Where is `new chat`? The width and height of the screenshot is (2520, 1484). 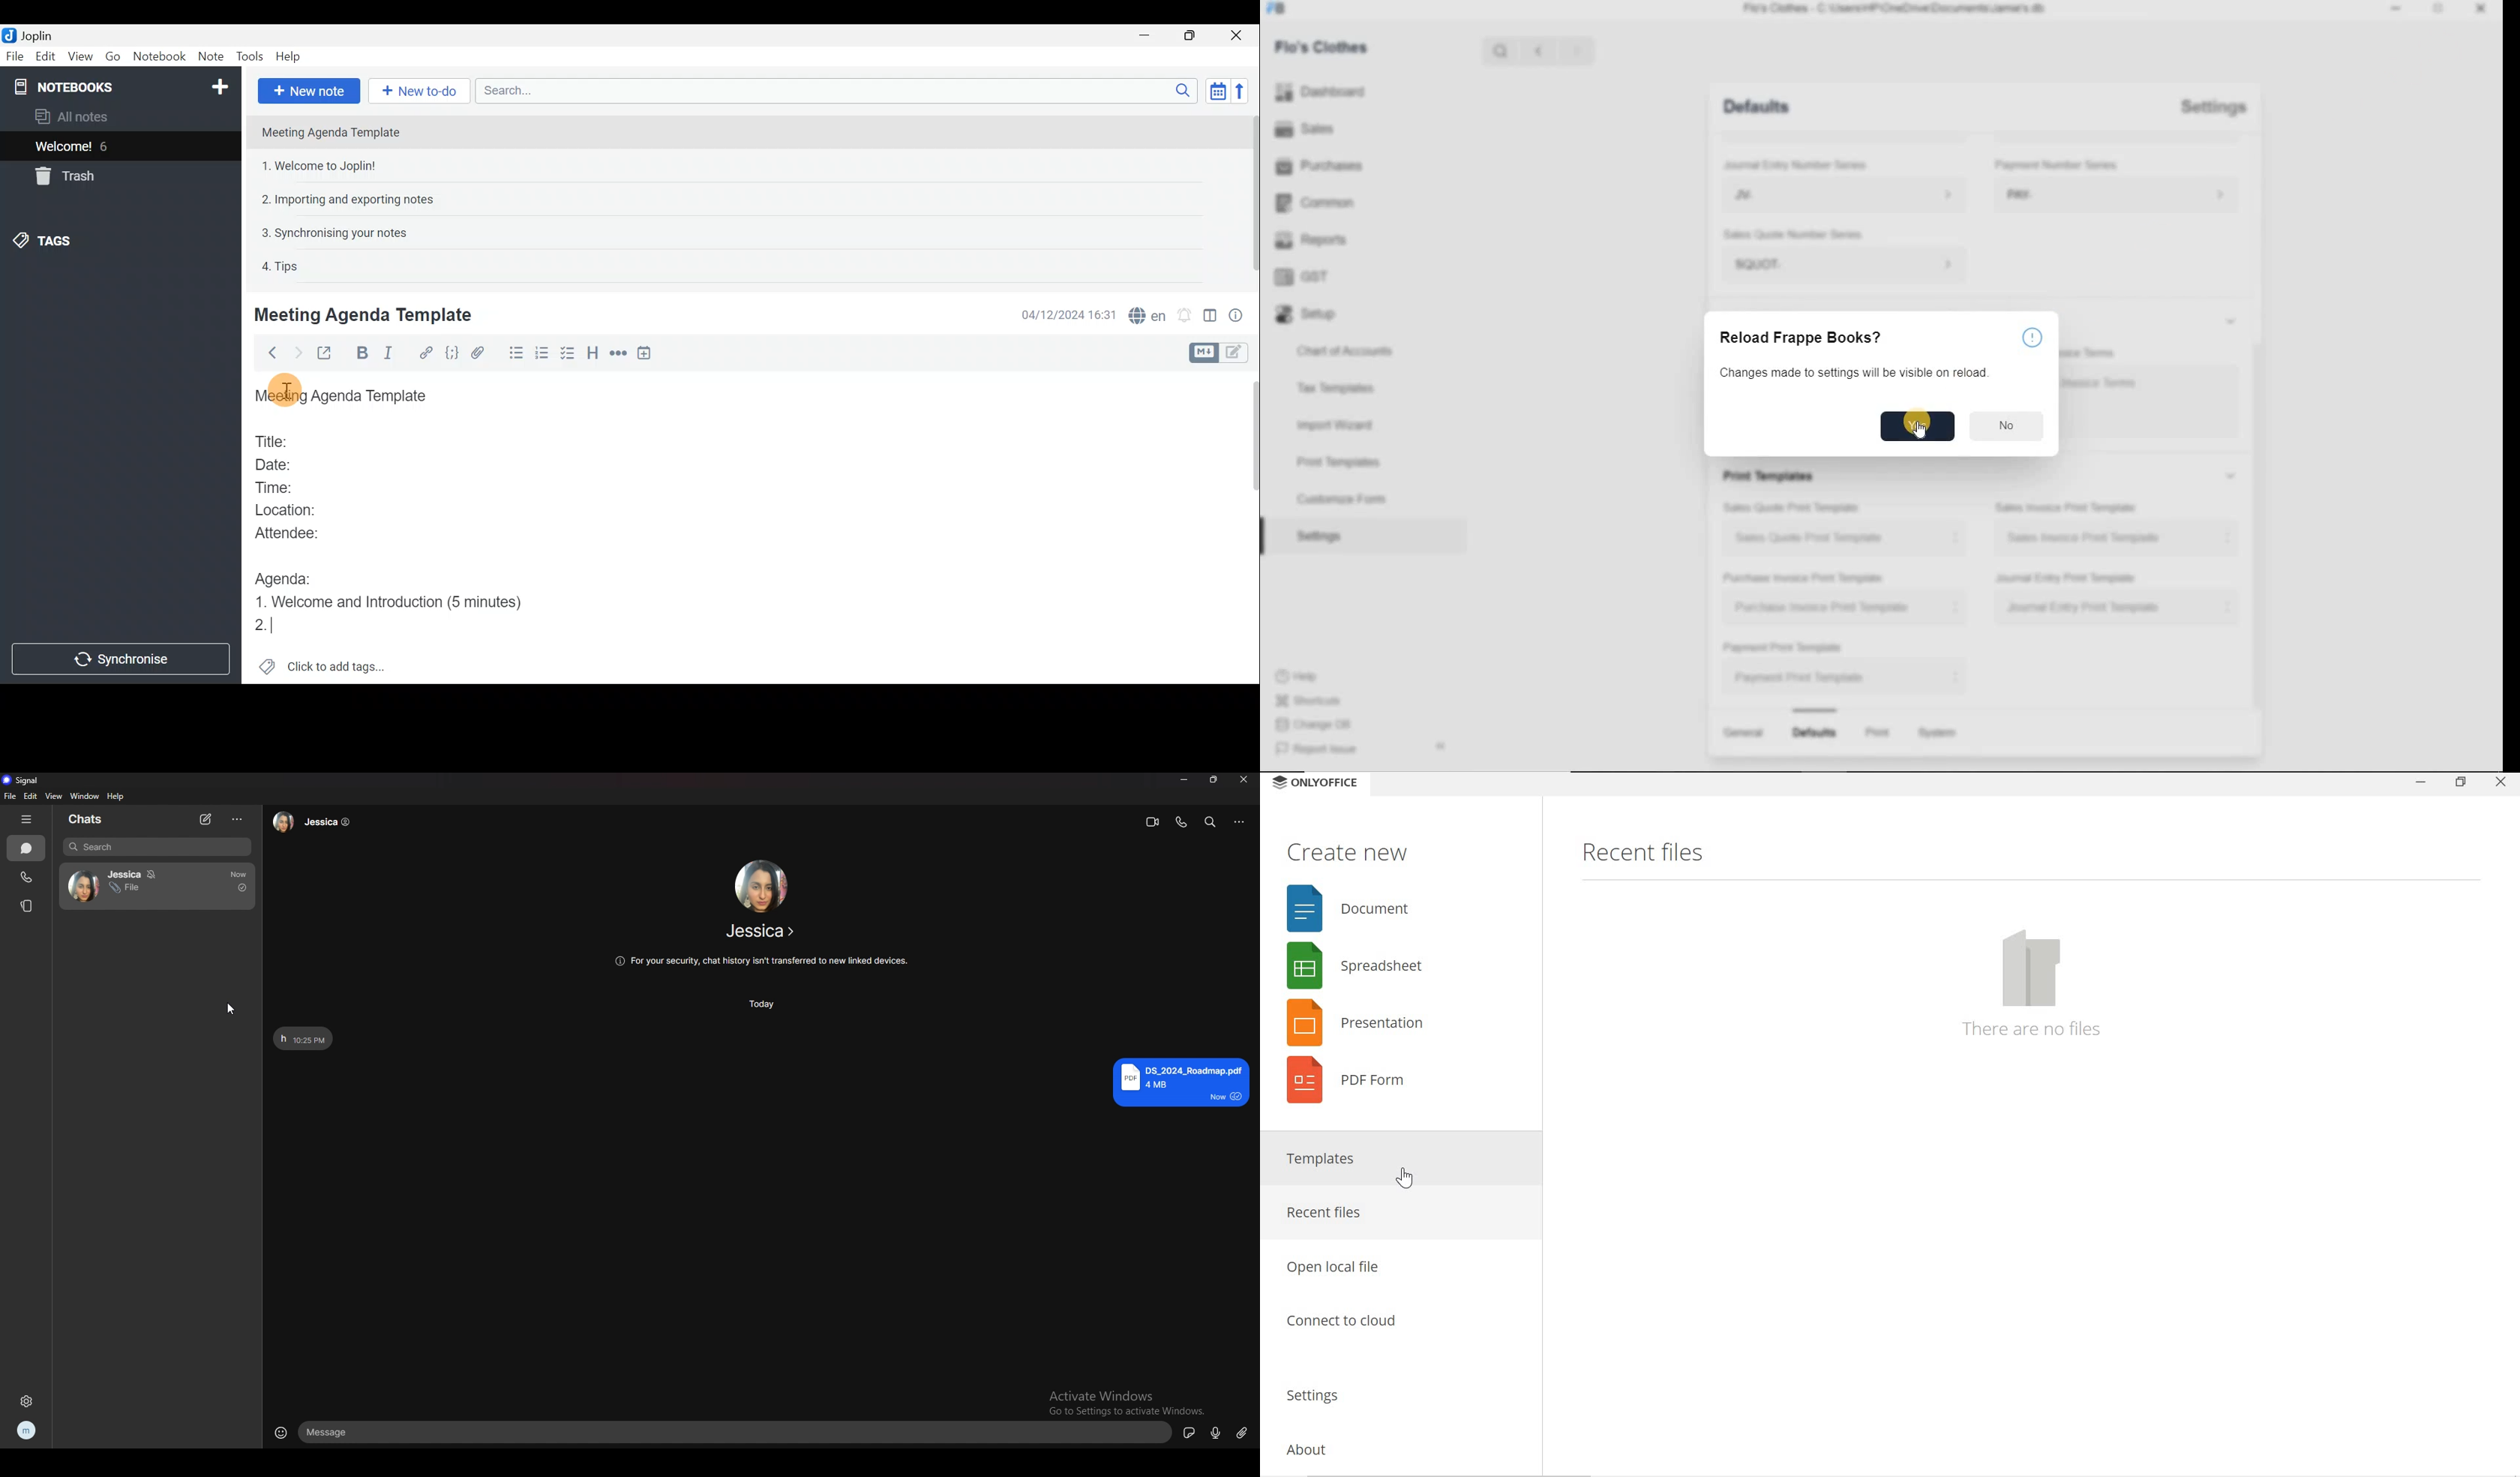 new chat is located at coordinates (205, 821).